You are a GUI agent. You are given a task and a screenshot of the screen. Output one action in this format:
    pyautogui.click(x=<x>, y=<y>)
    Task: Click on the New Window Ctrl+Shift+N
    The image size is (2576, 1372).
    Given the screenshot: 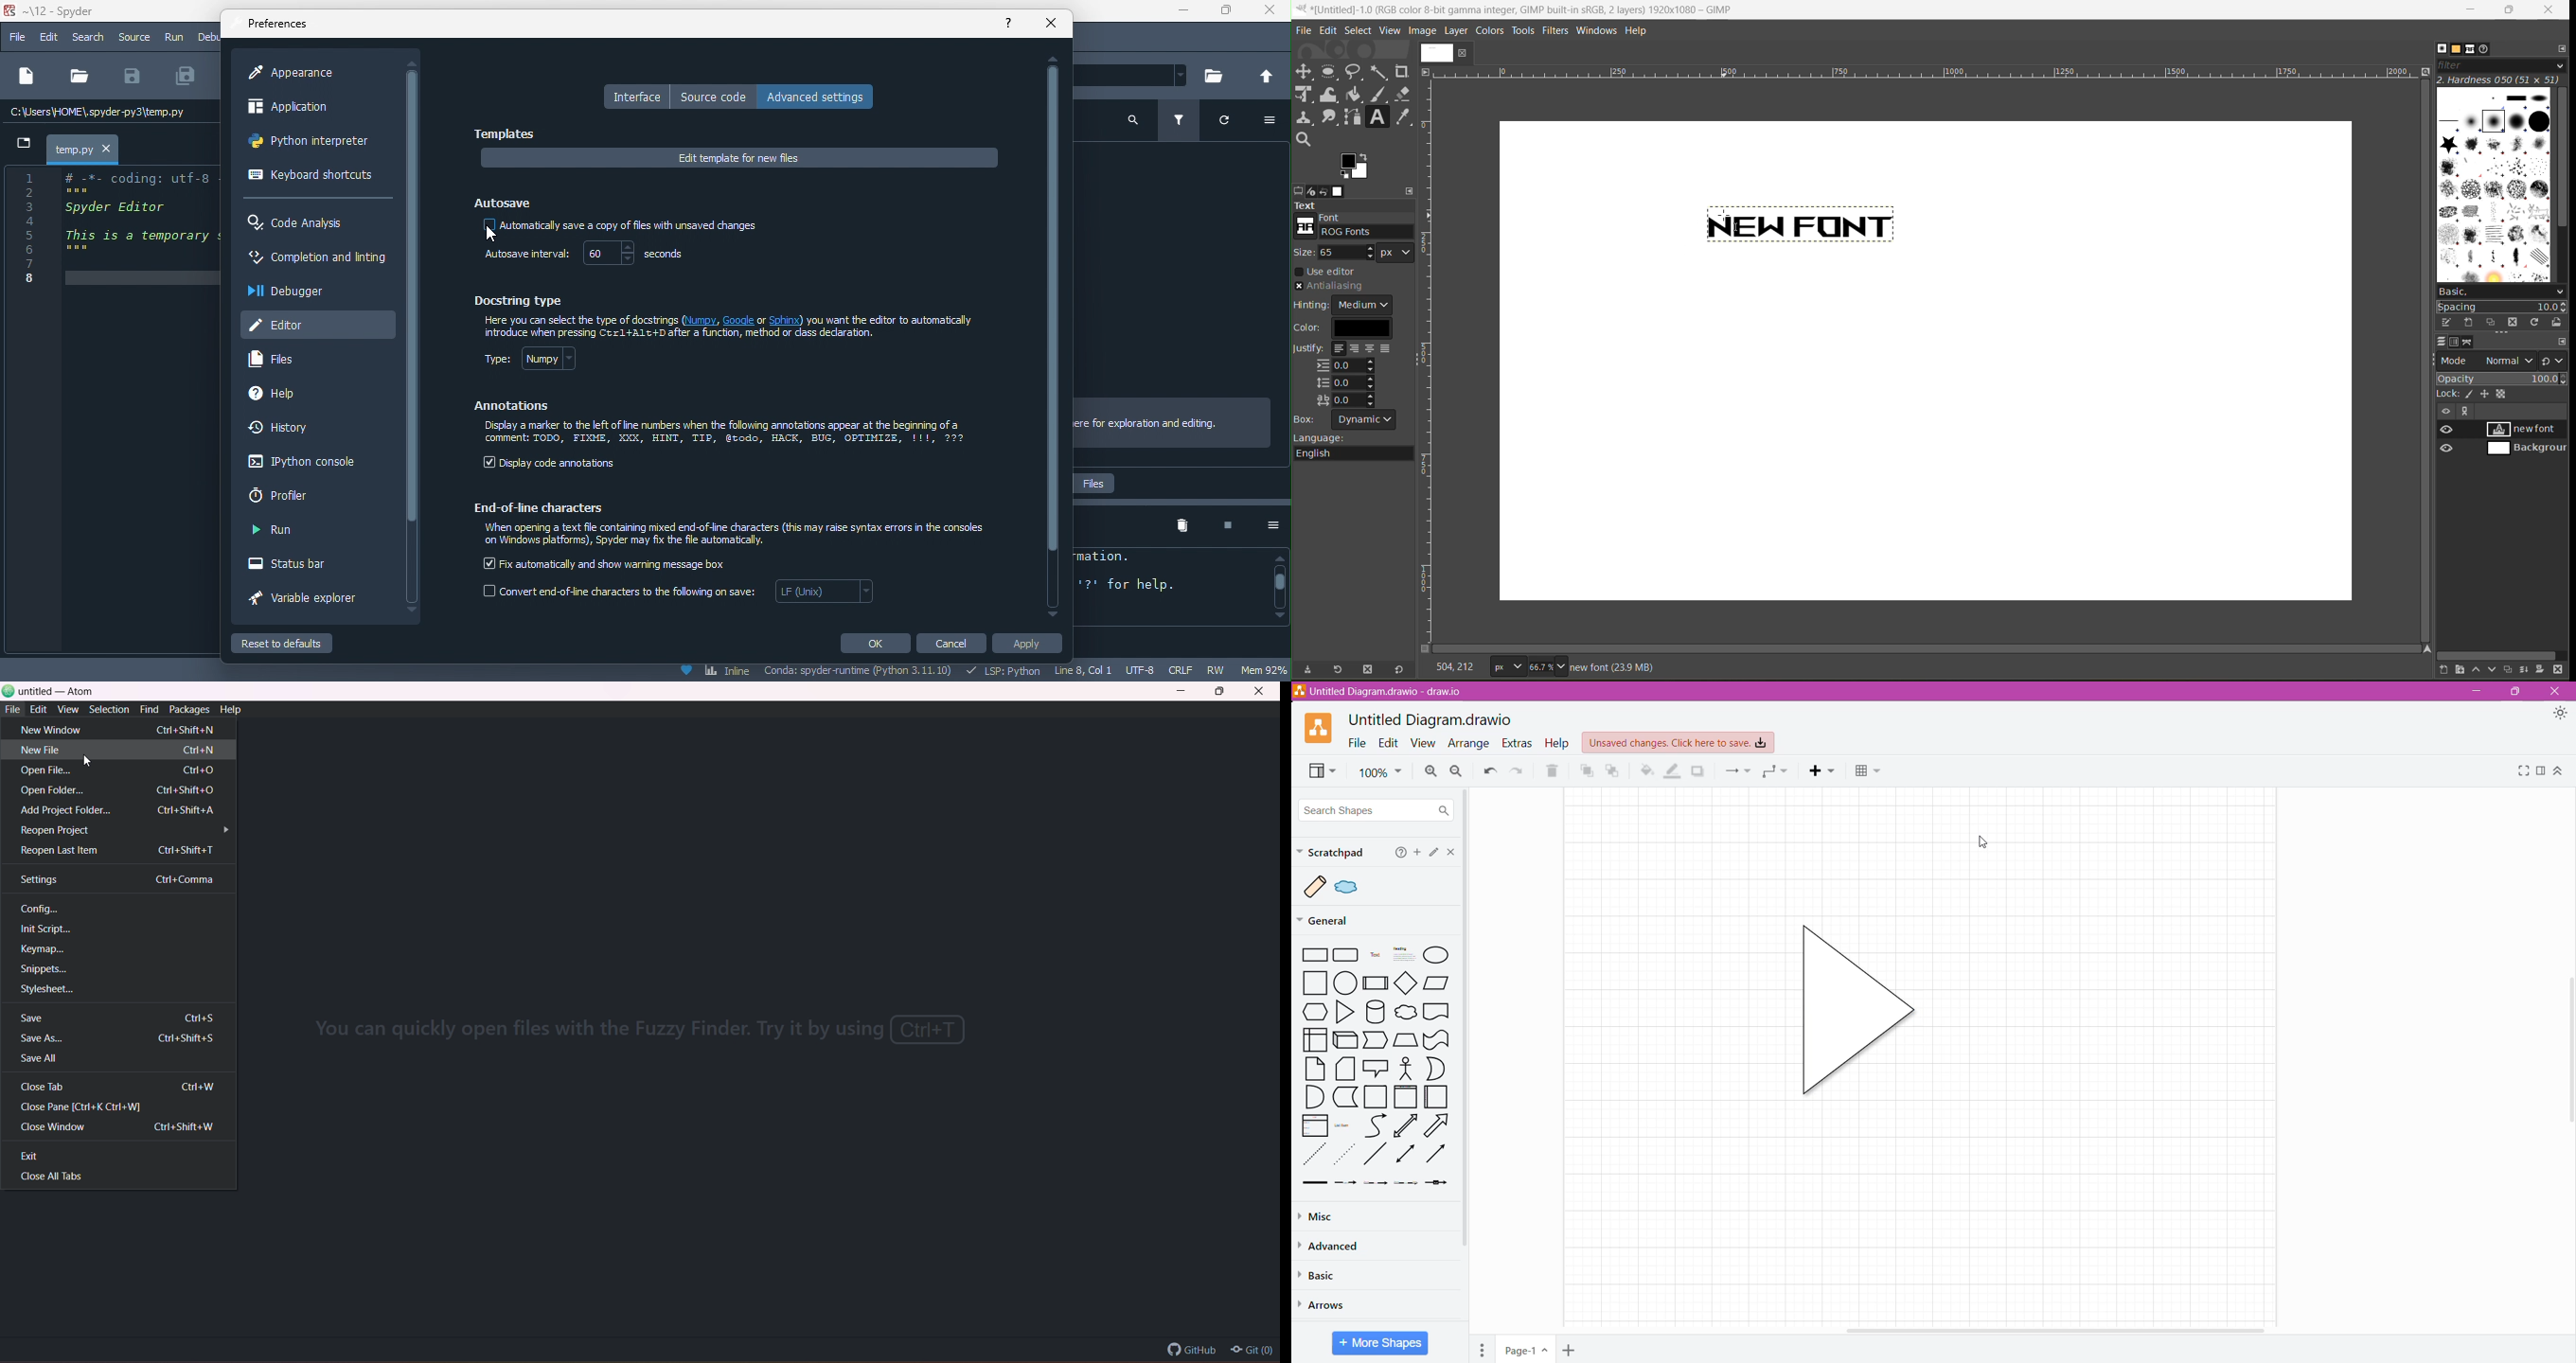 What is the action you would take?
    pyautogui.click(x=122, y=730)
    